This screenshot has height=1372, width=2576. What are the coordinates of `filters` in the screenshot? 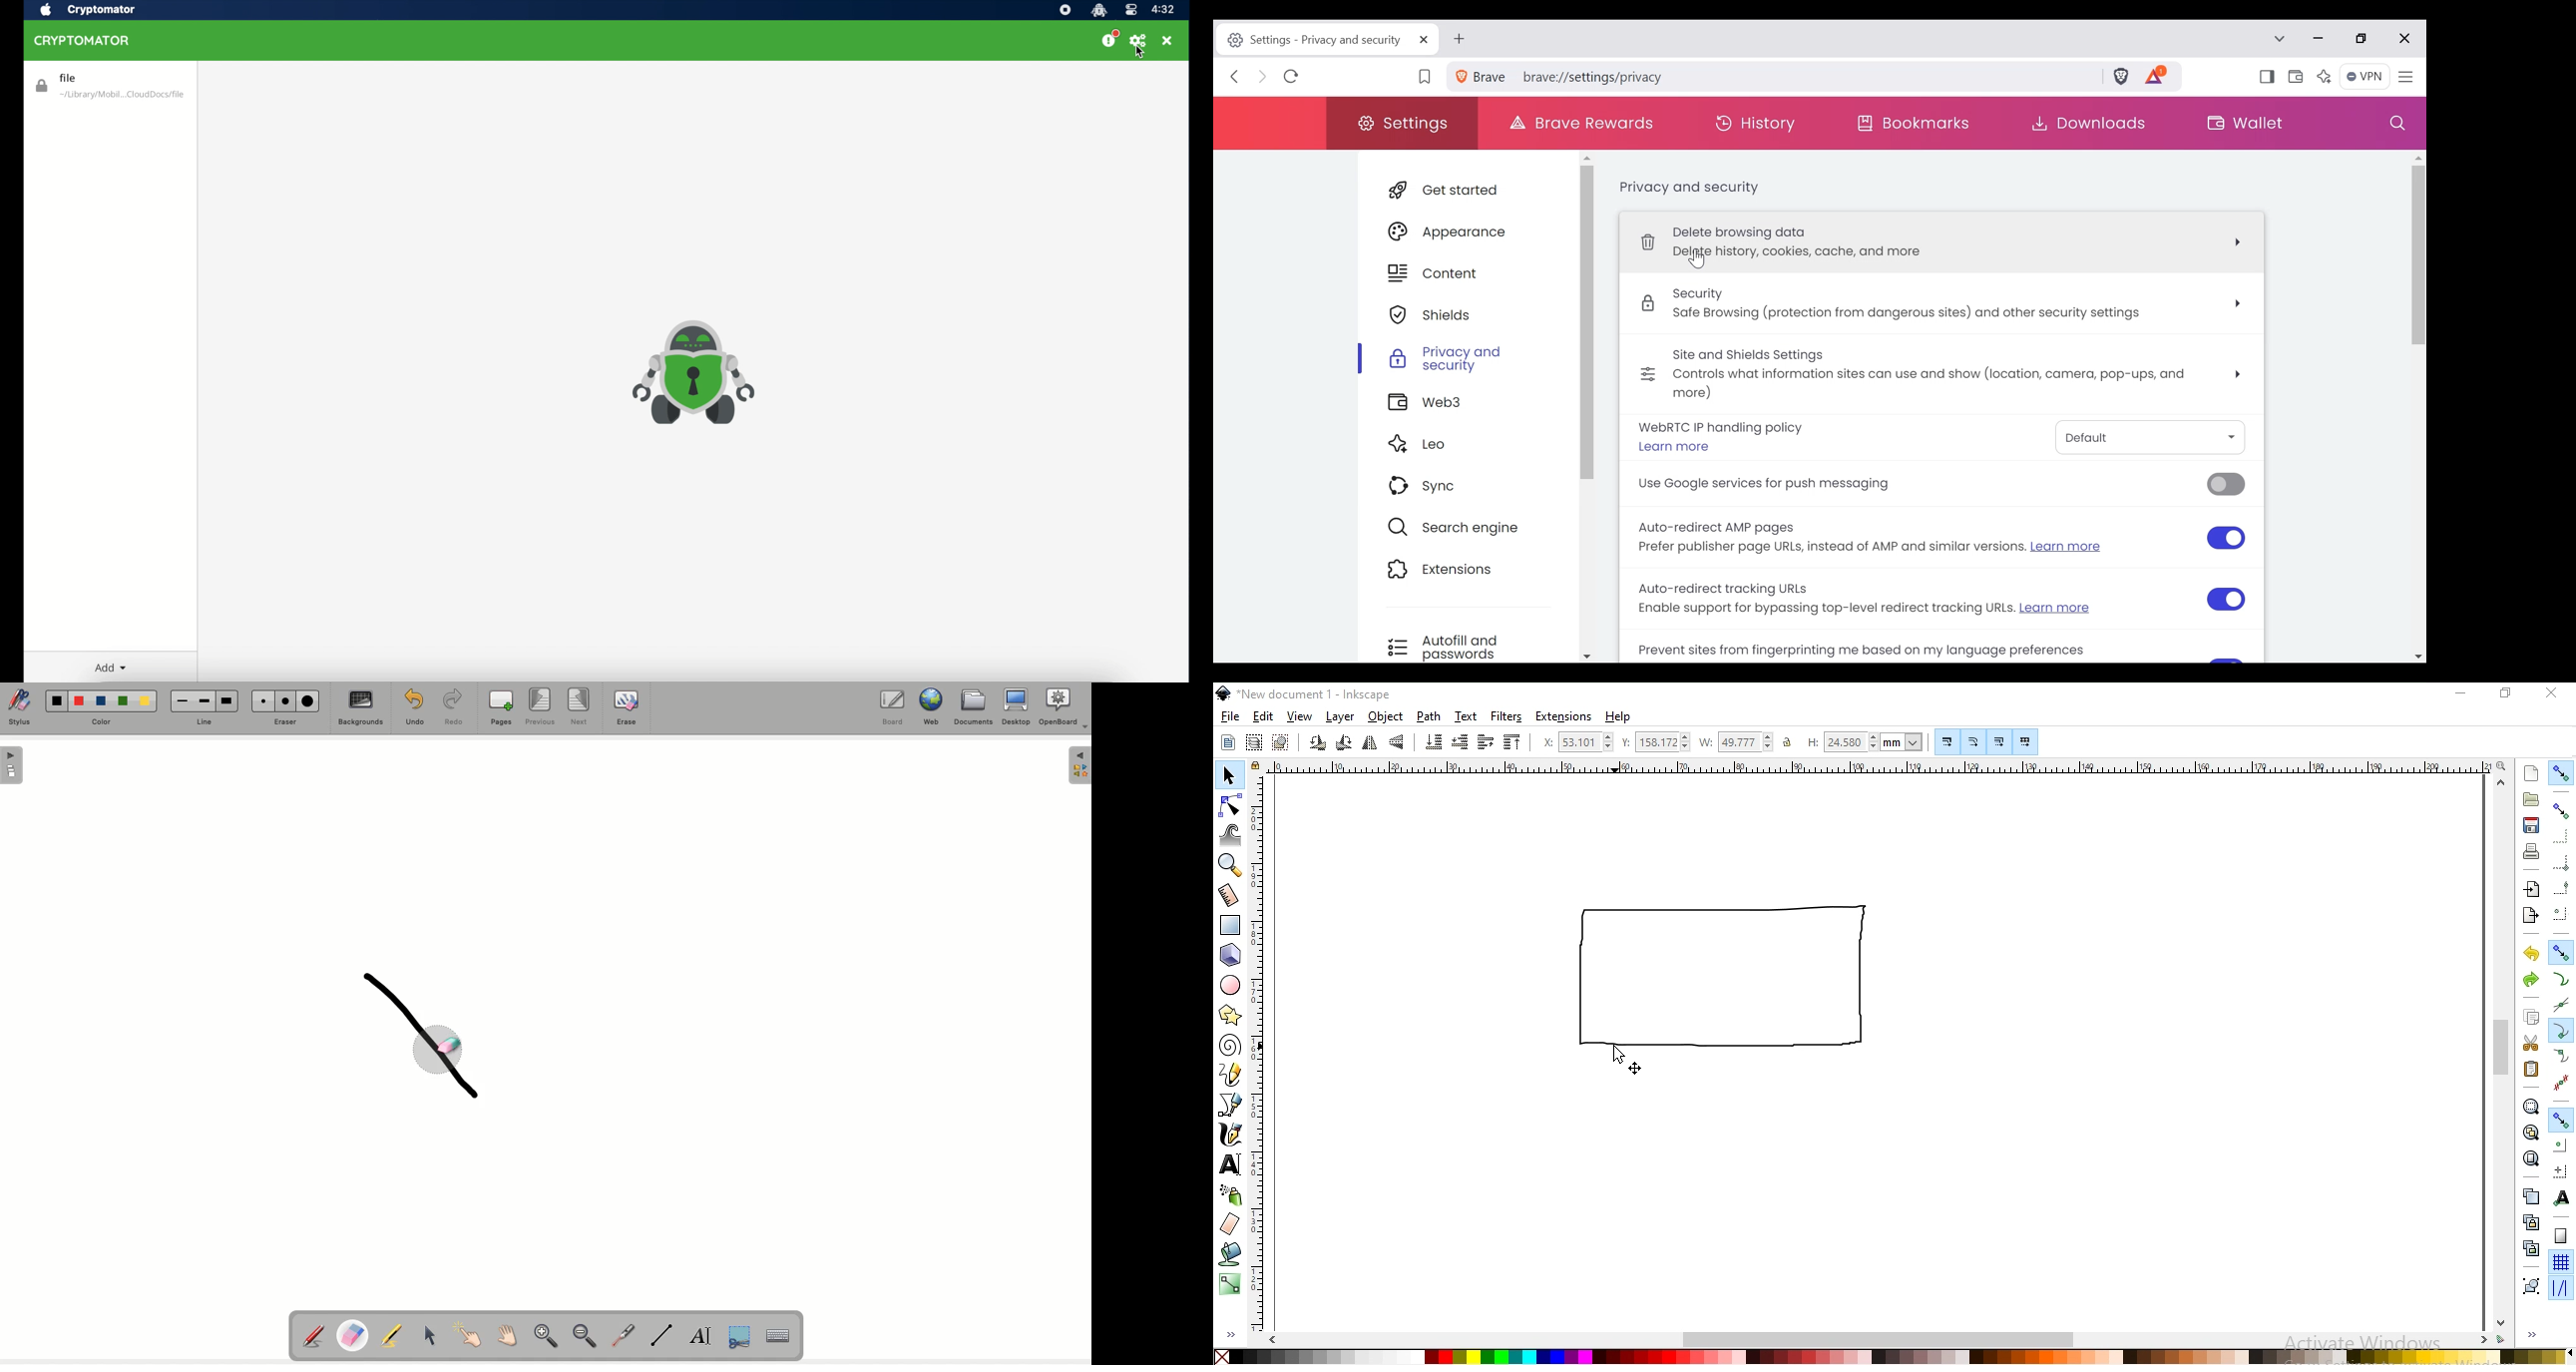 It's located at (1506, 716).